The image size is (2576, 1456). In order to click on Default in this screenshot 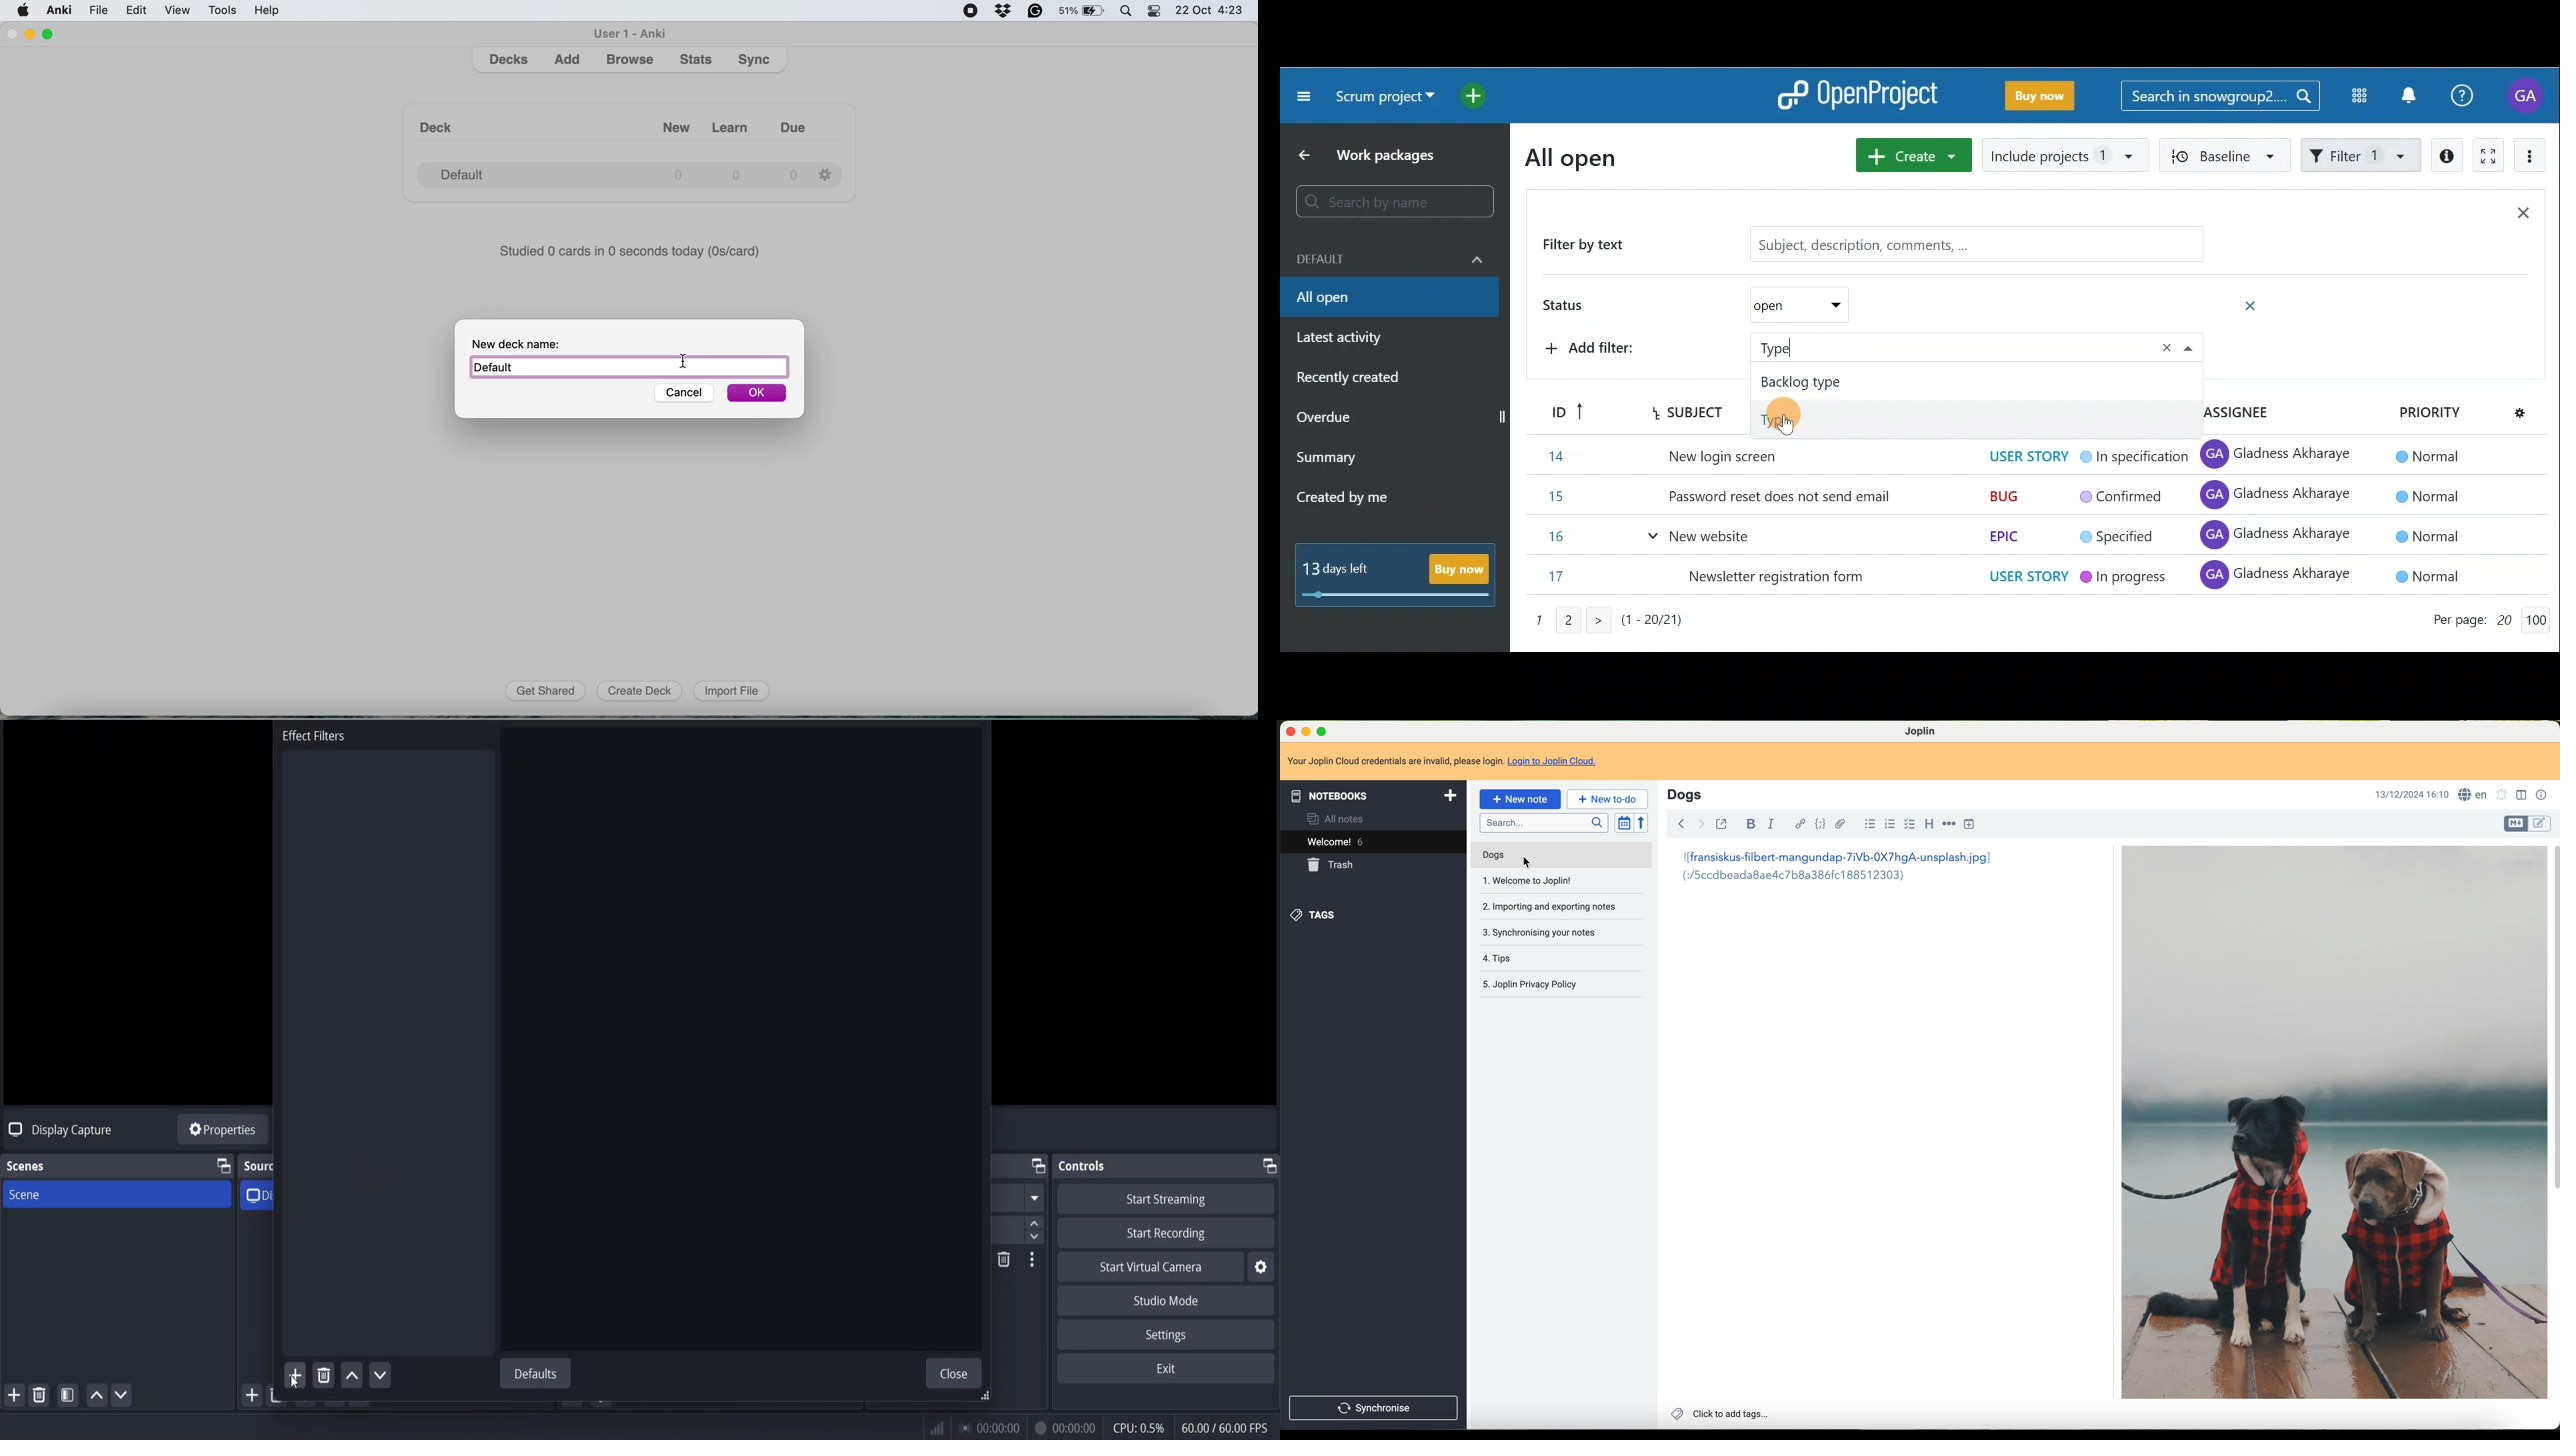, I will do `click(629, 367)`.